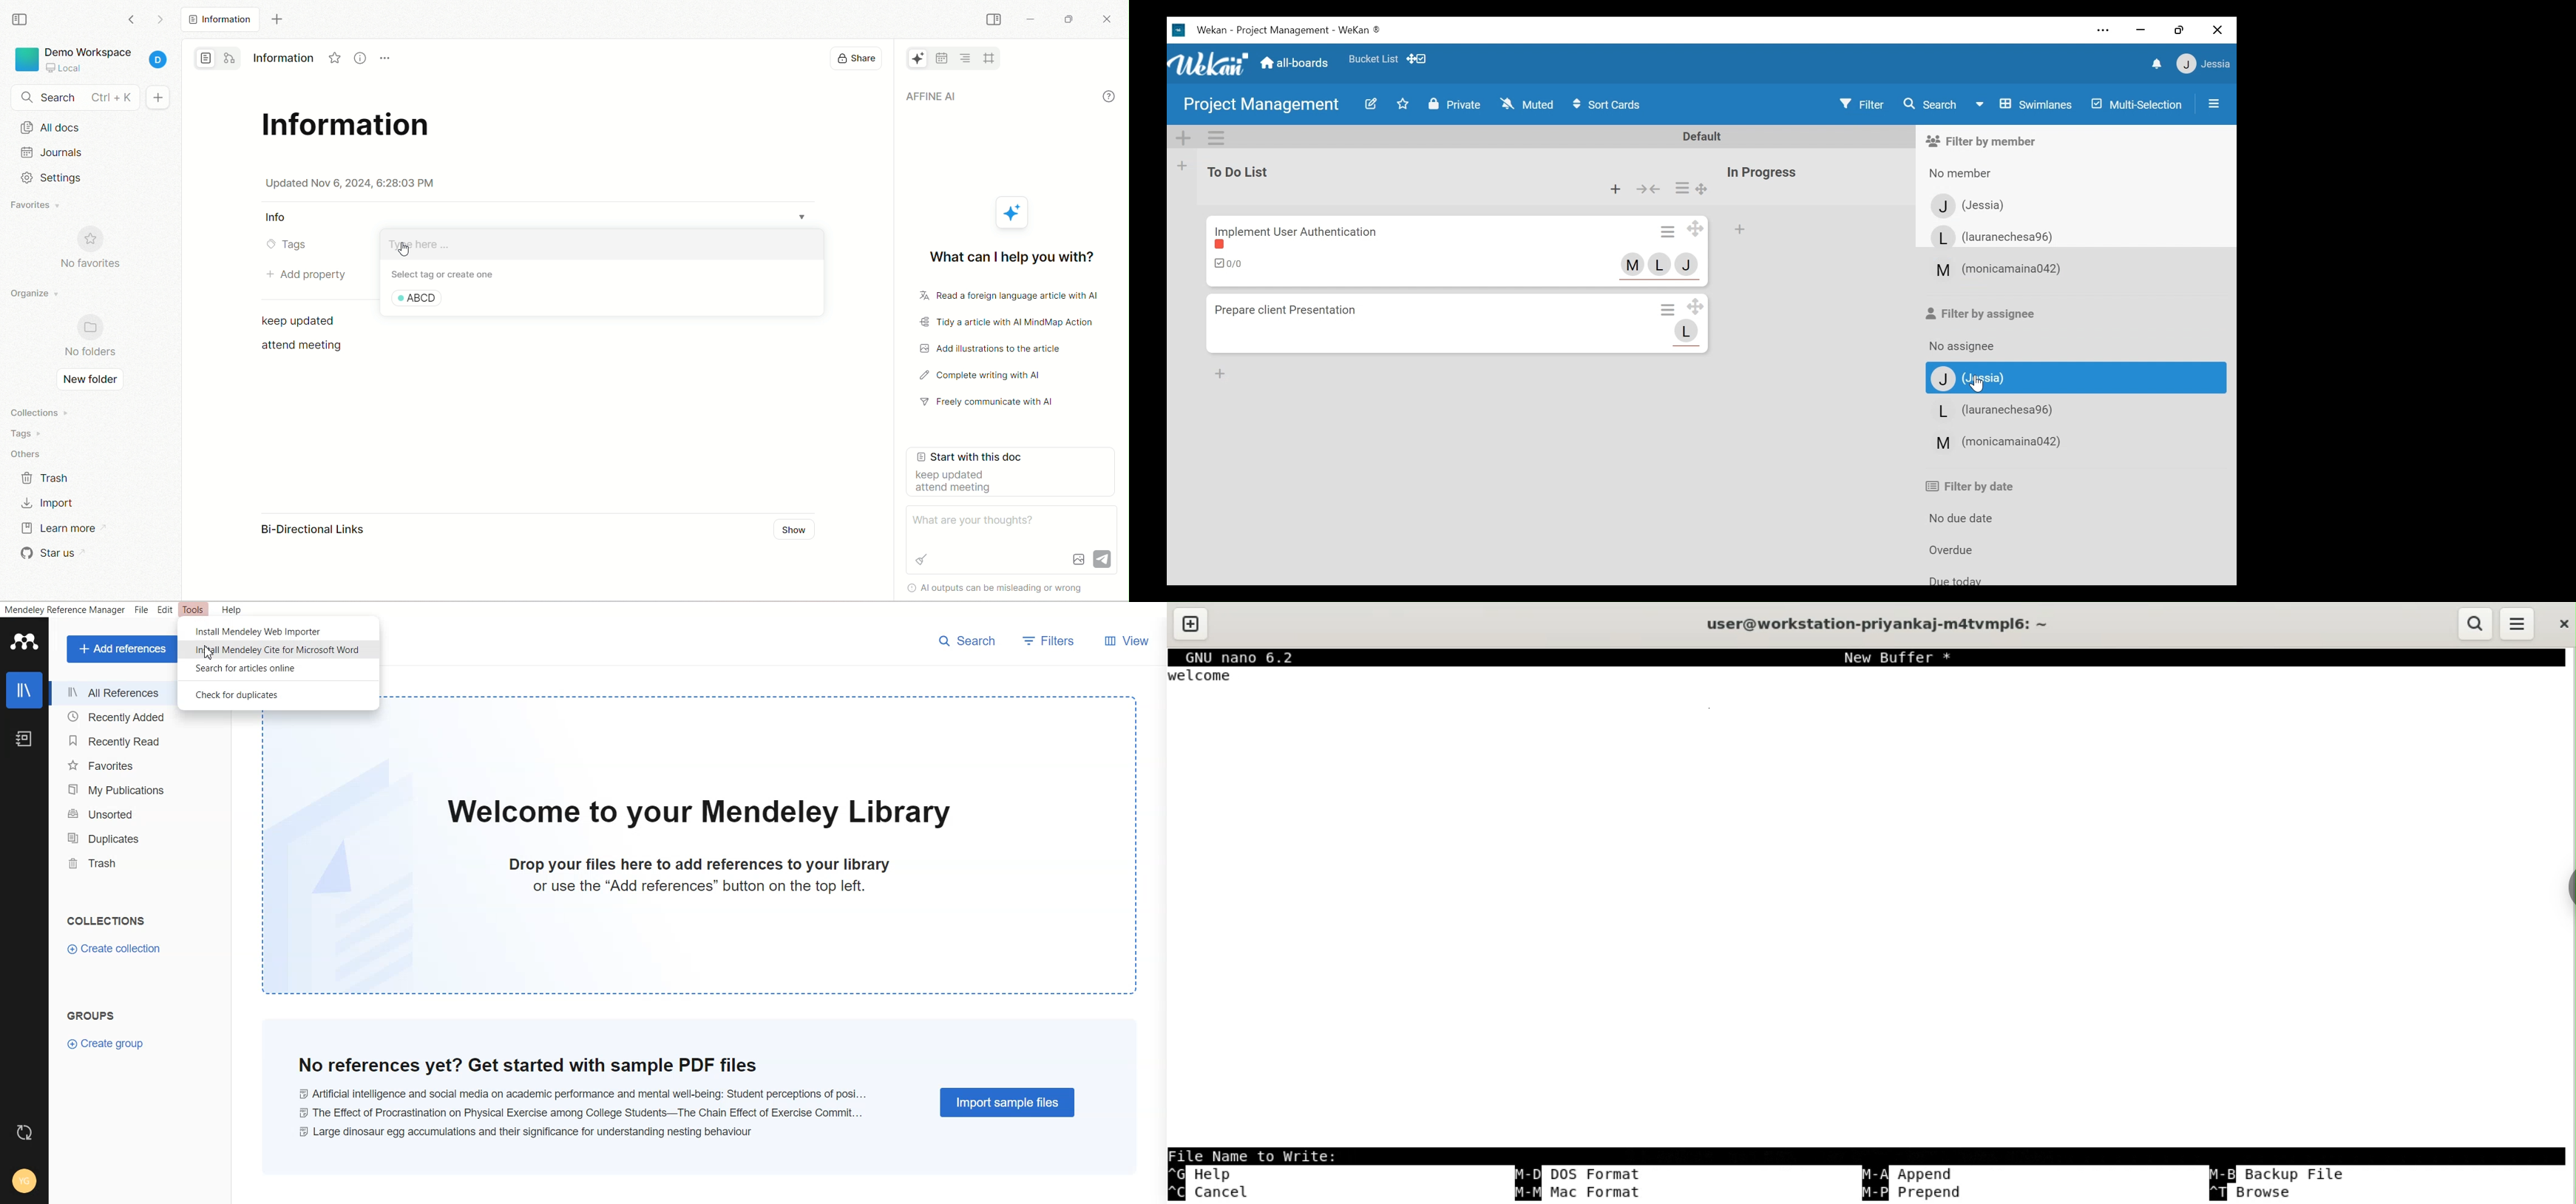  I want to click on minimize, so click(2141, 30).